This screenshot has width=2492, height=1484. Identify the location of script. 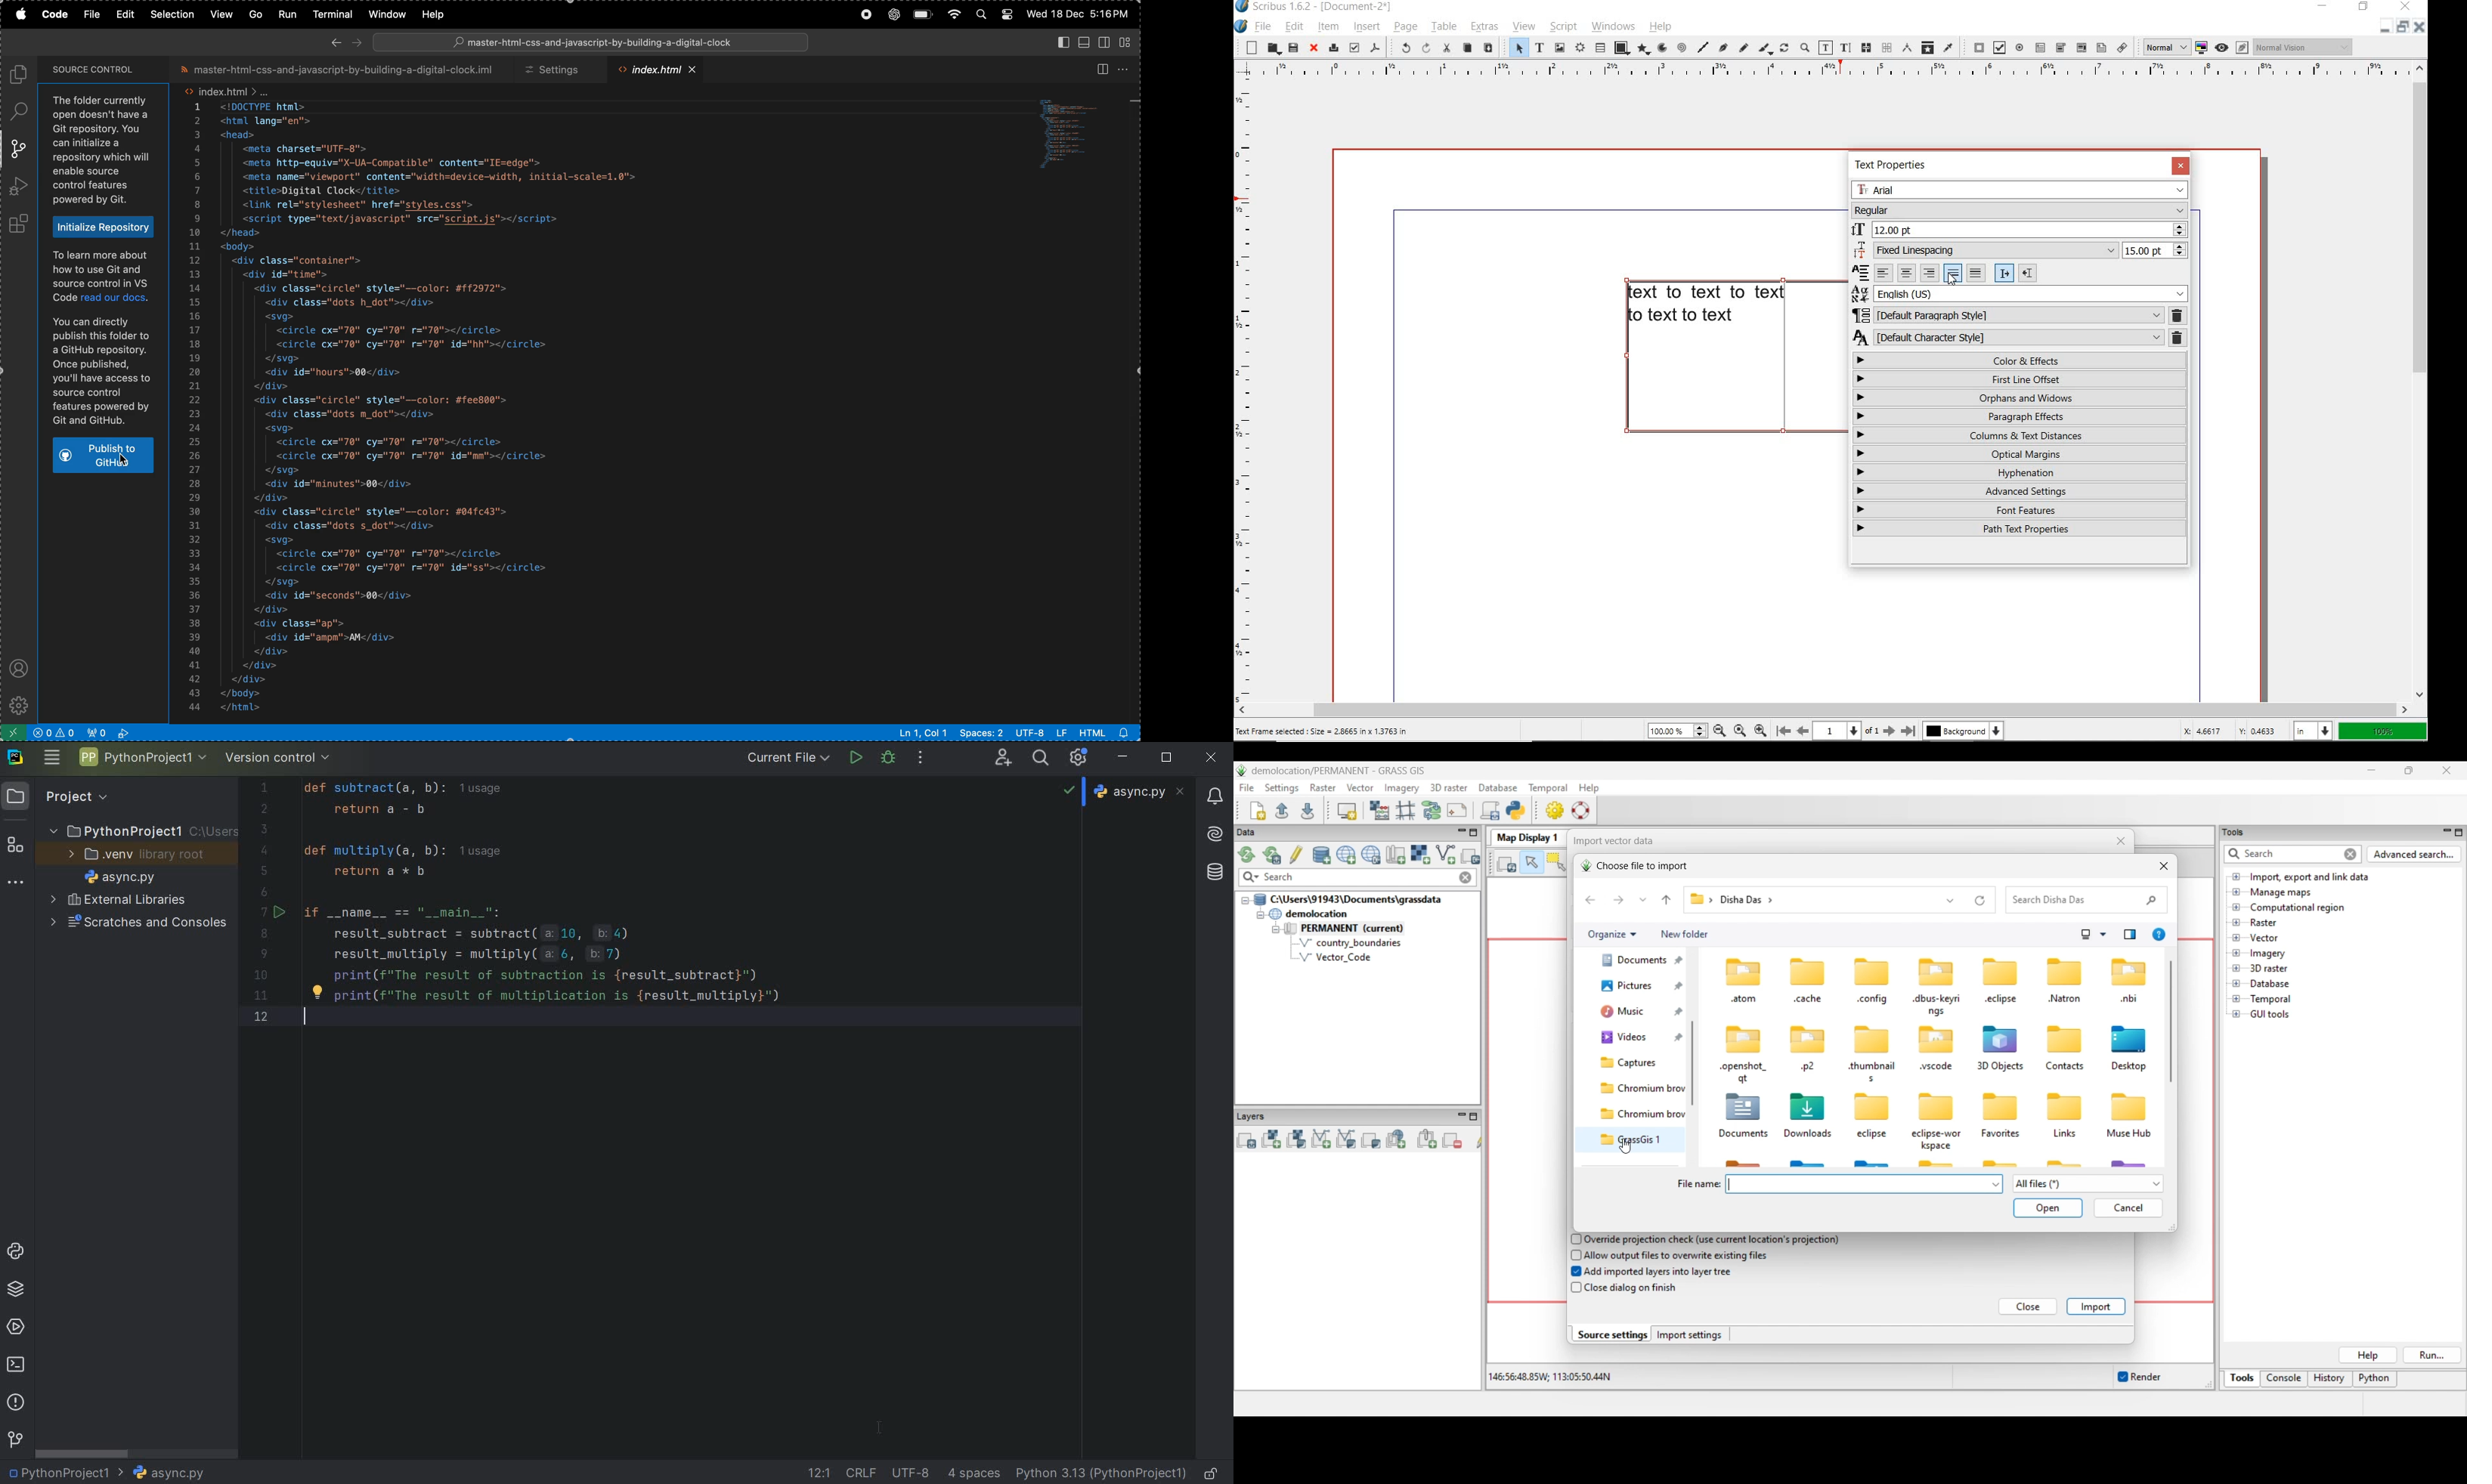
(1561, 26).